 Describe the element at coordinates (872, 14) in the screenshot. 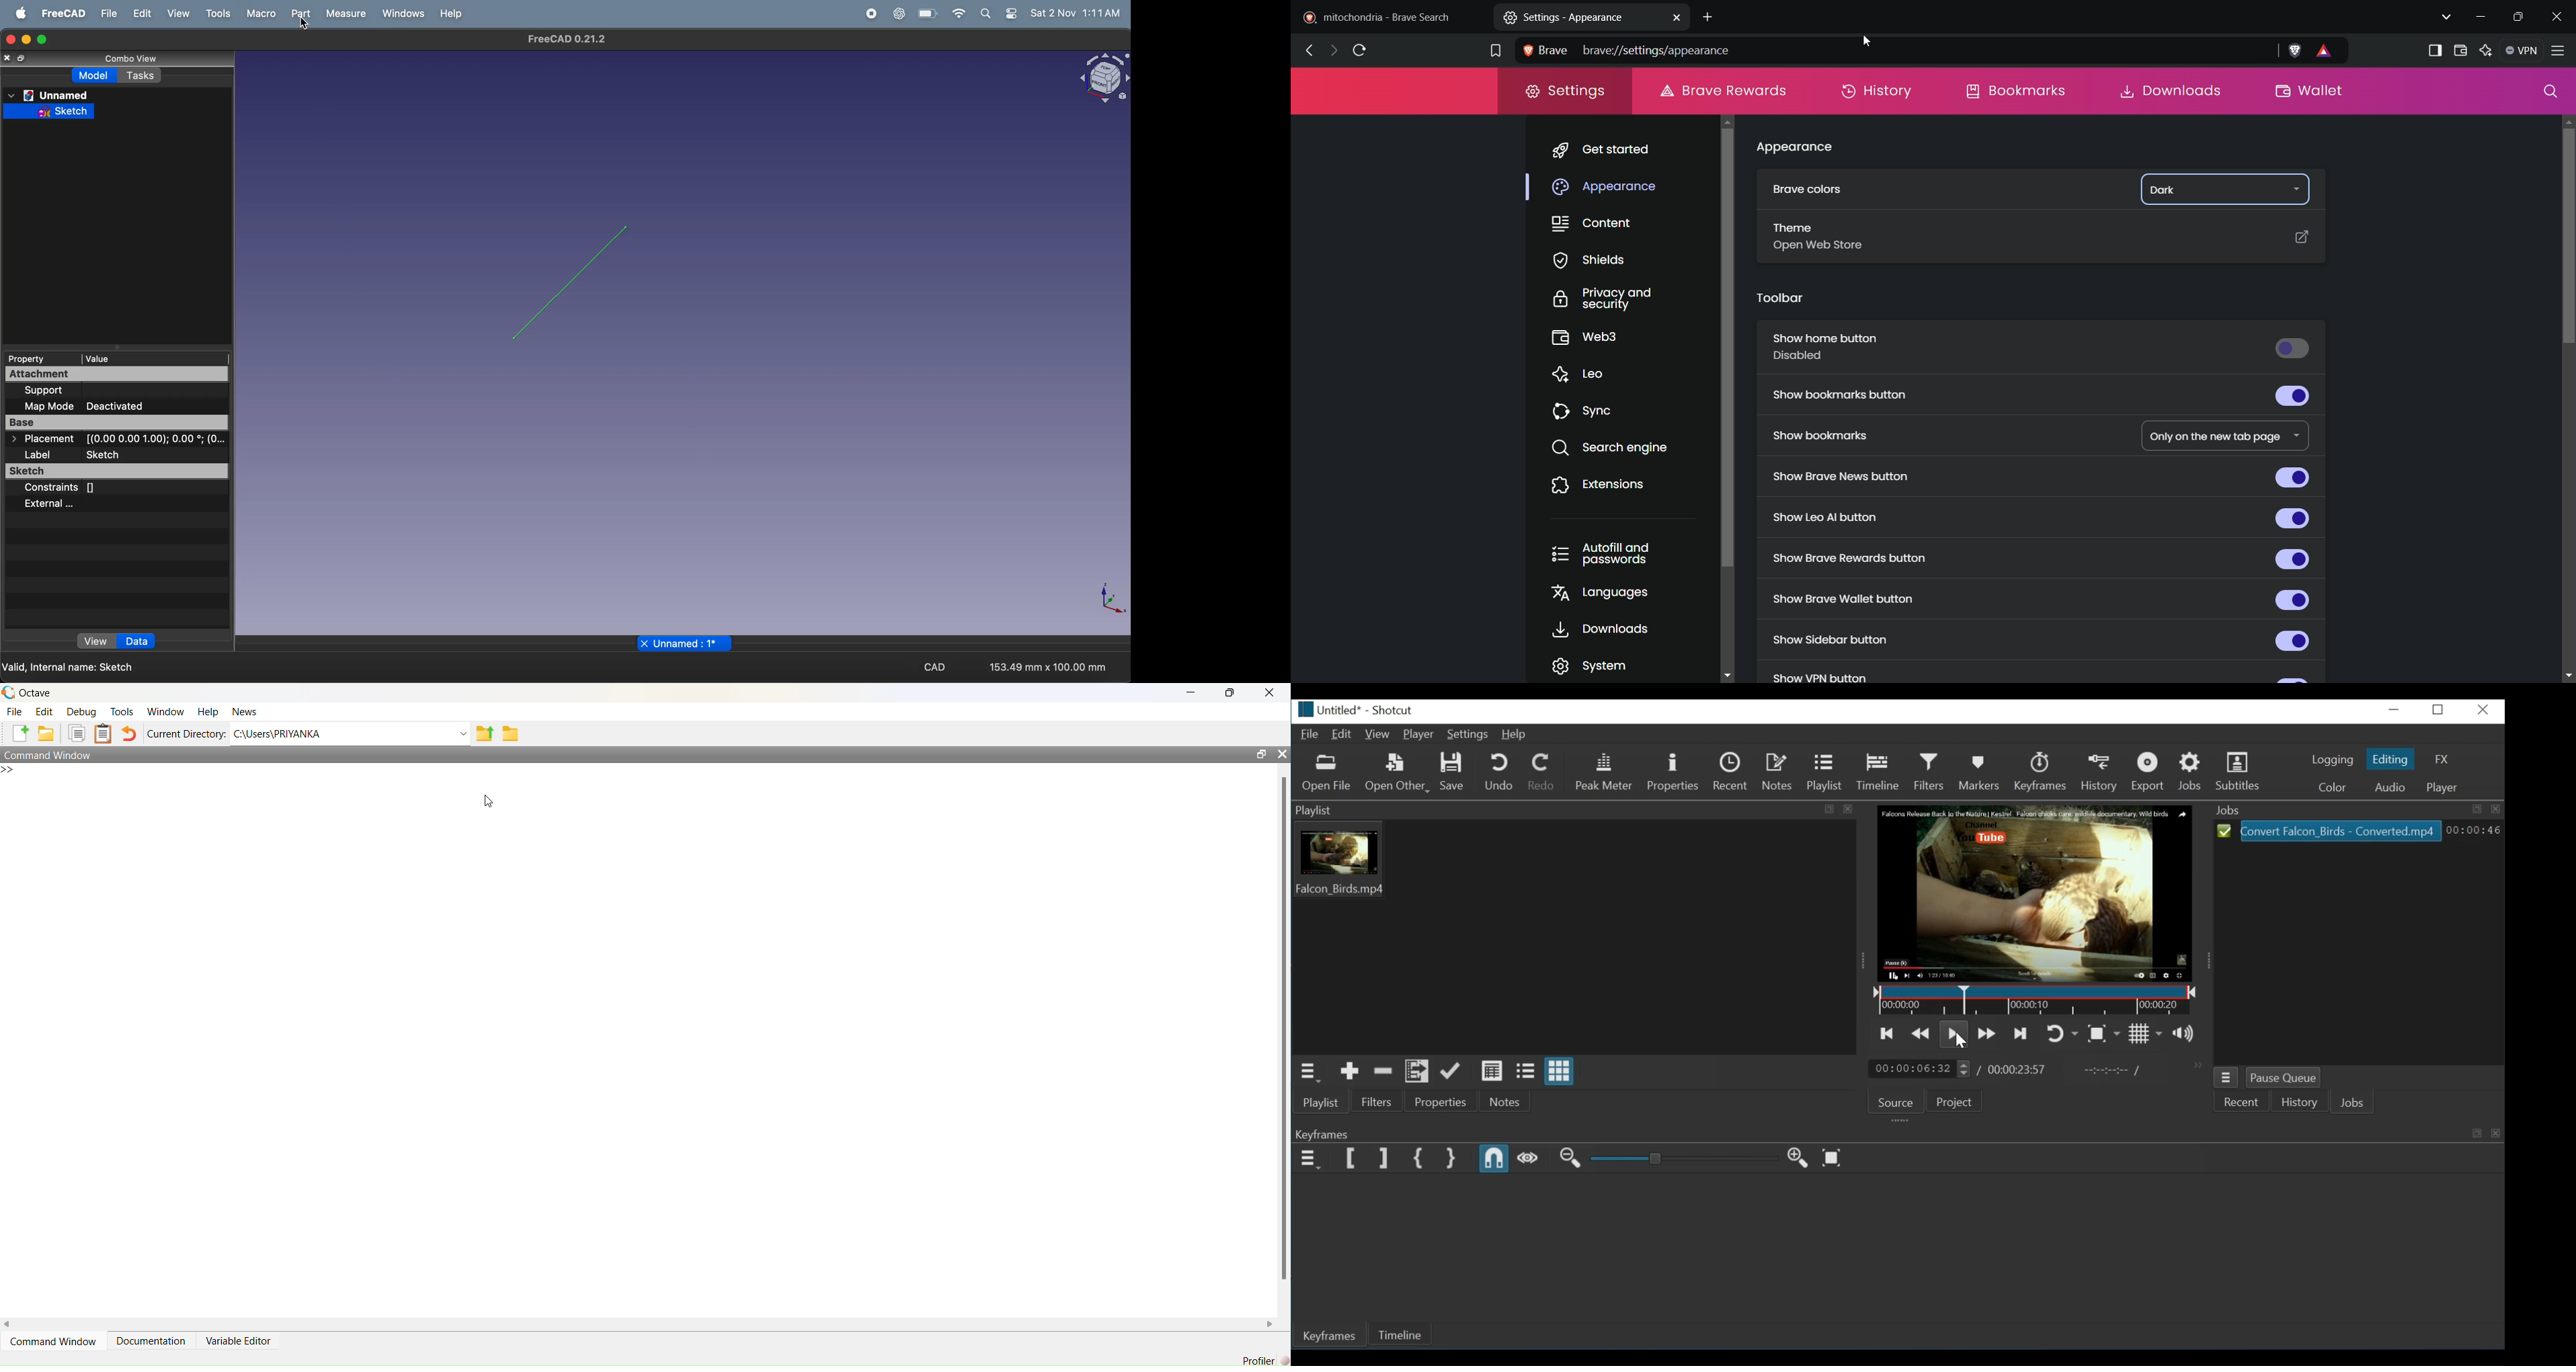

I see `record` at that location.